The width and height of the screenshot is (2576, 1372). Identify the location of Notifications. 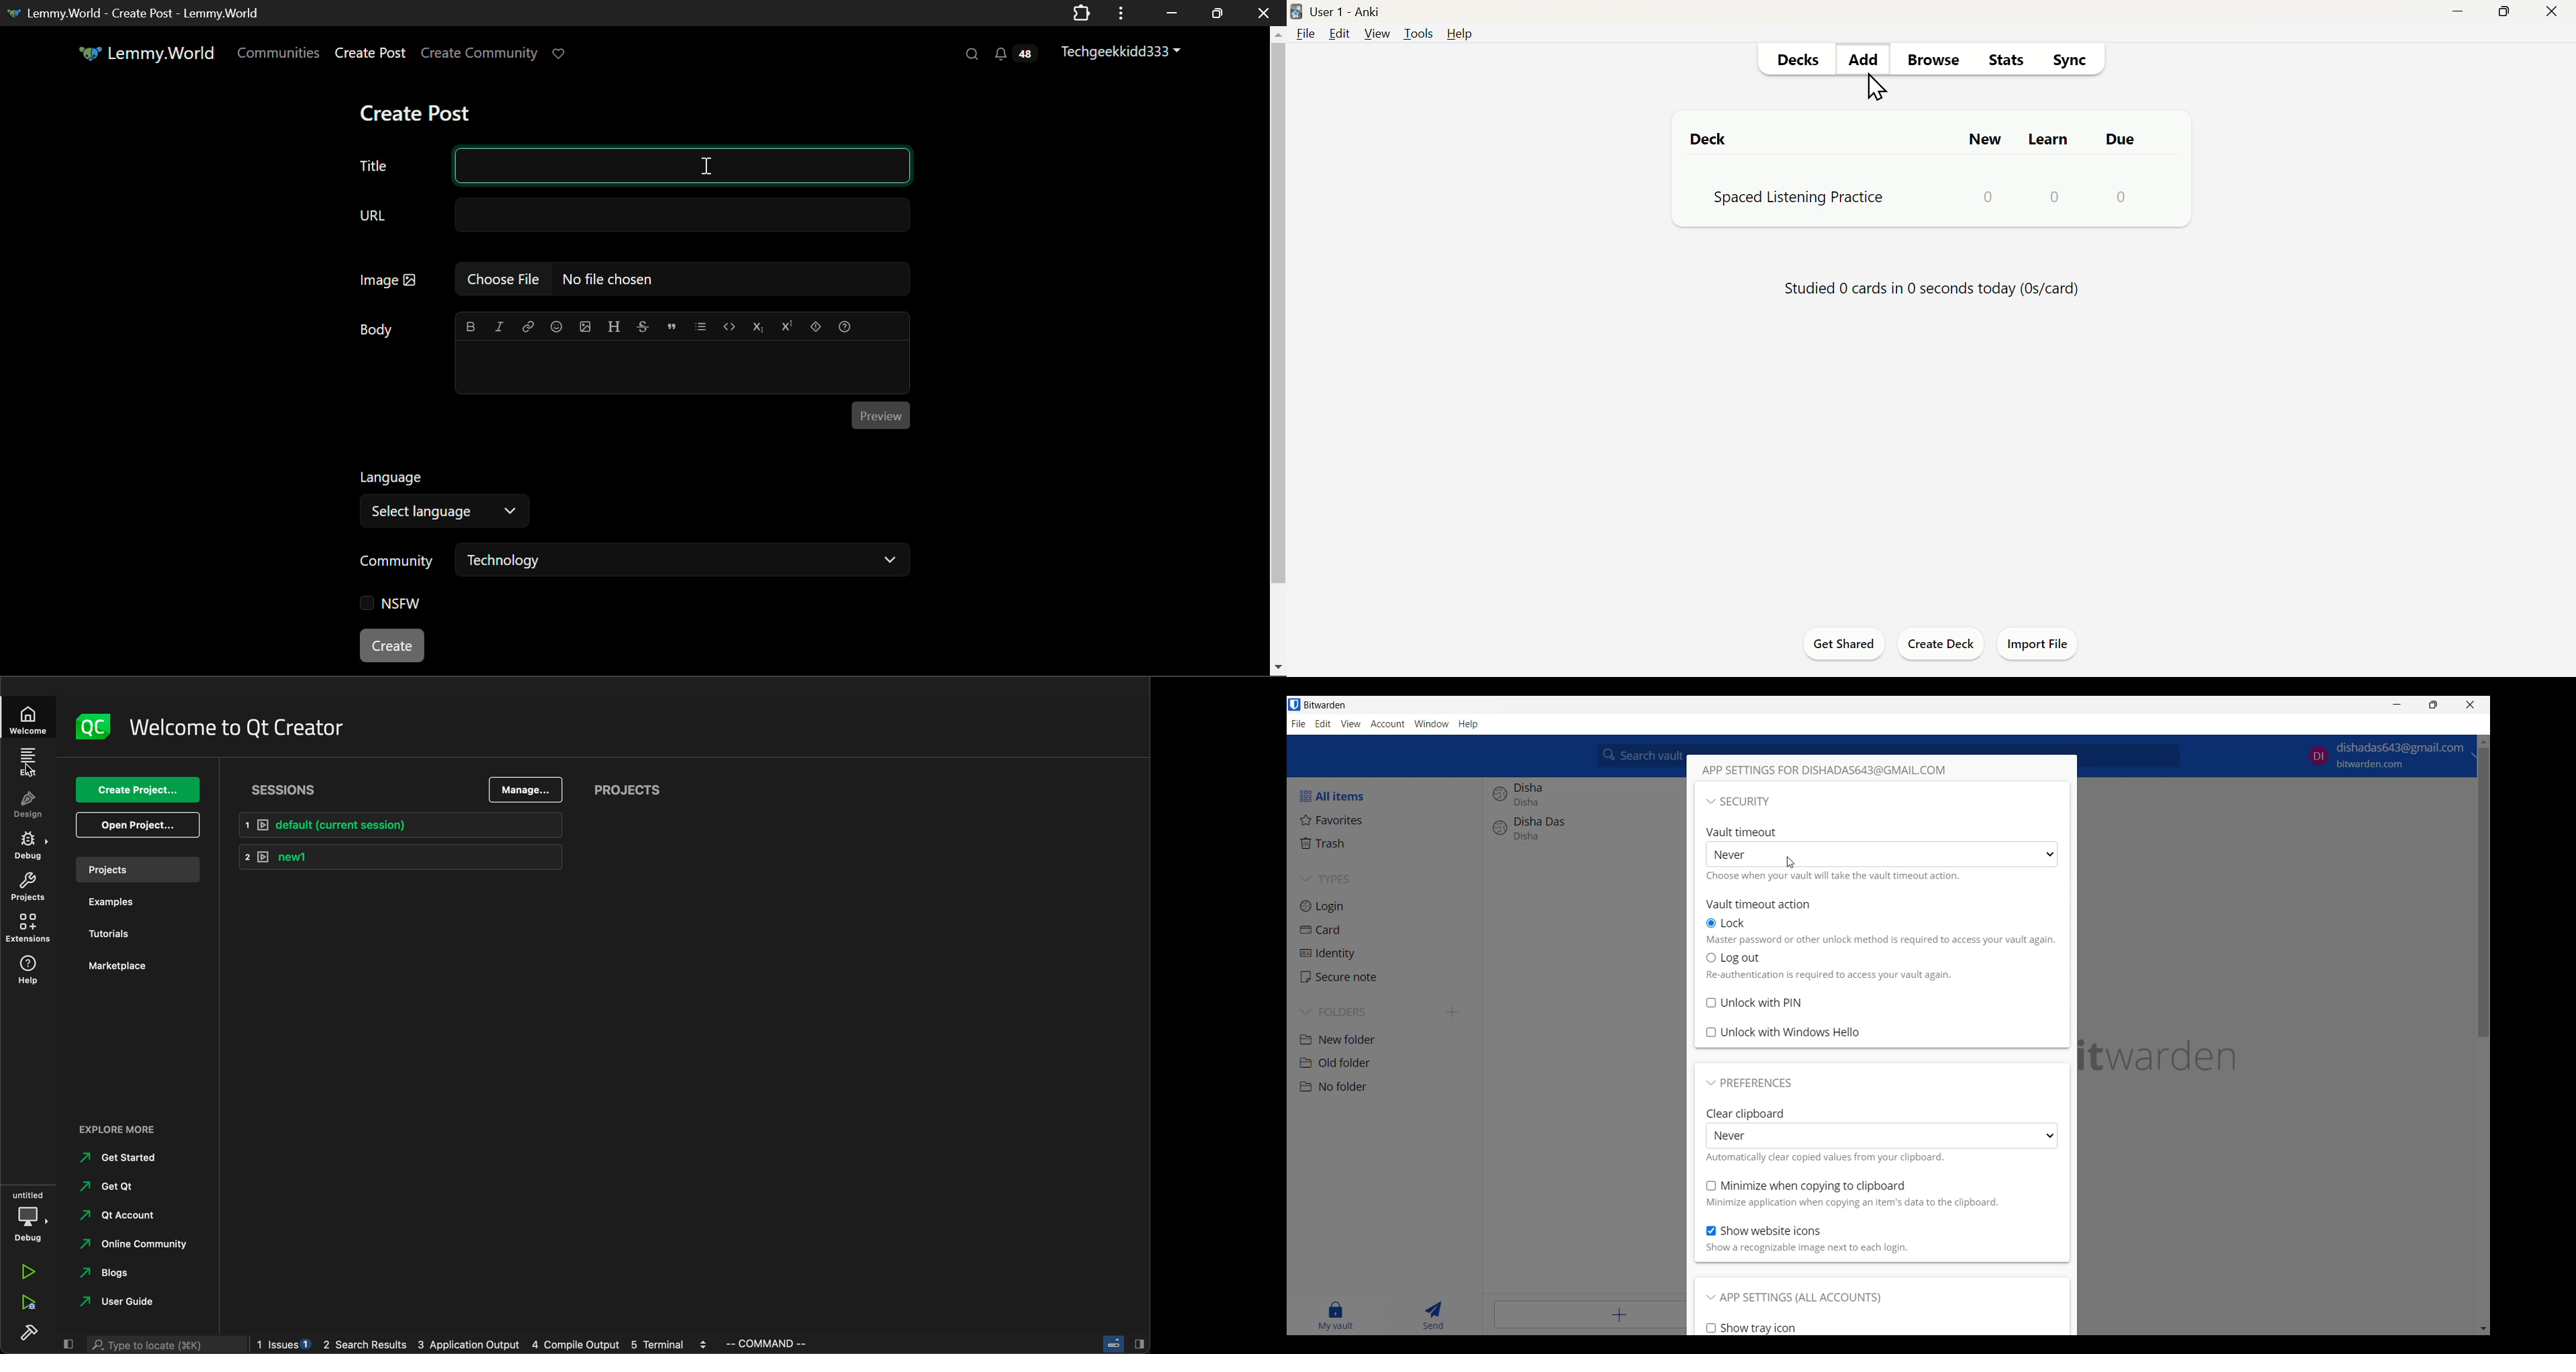
(1015, 54).